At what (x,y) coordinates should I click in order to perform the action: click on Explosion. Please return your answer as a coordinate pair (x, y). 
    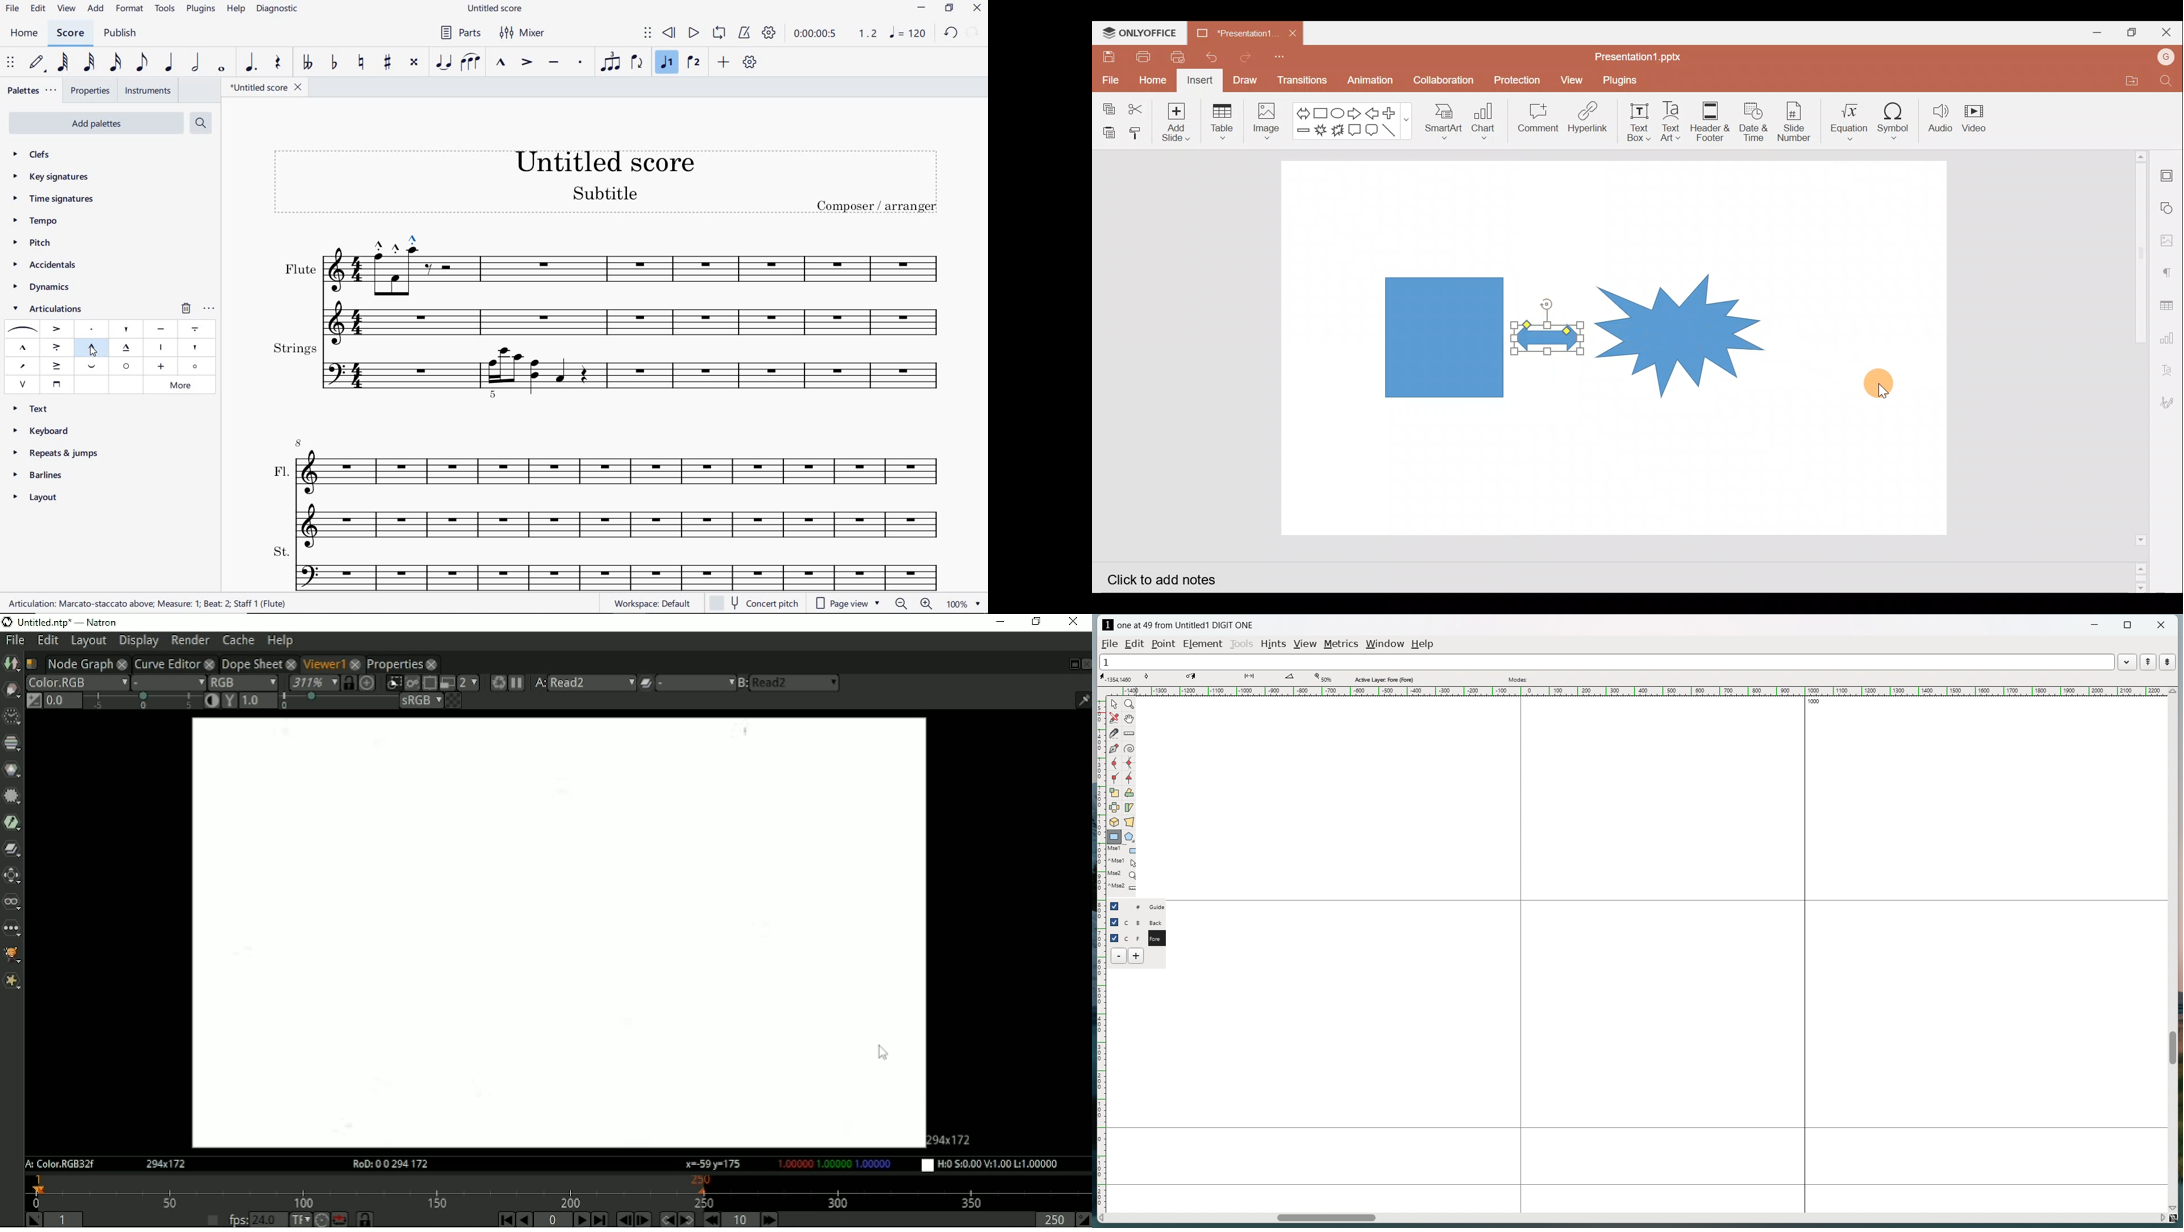
    Looking at the image, I should click on (1682, 322).